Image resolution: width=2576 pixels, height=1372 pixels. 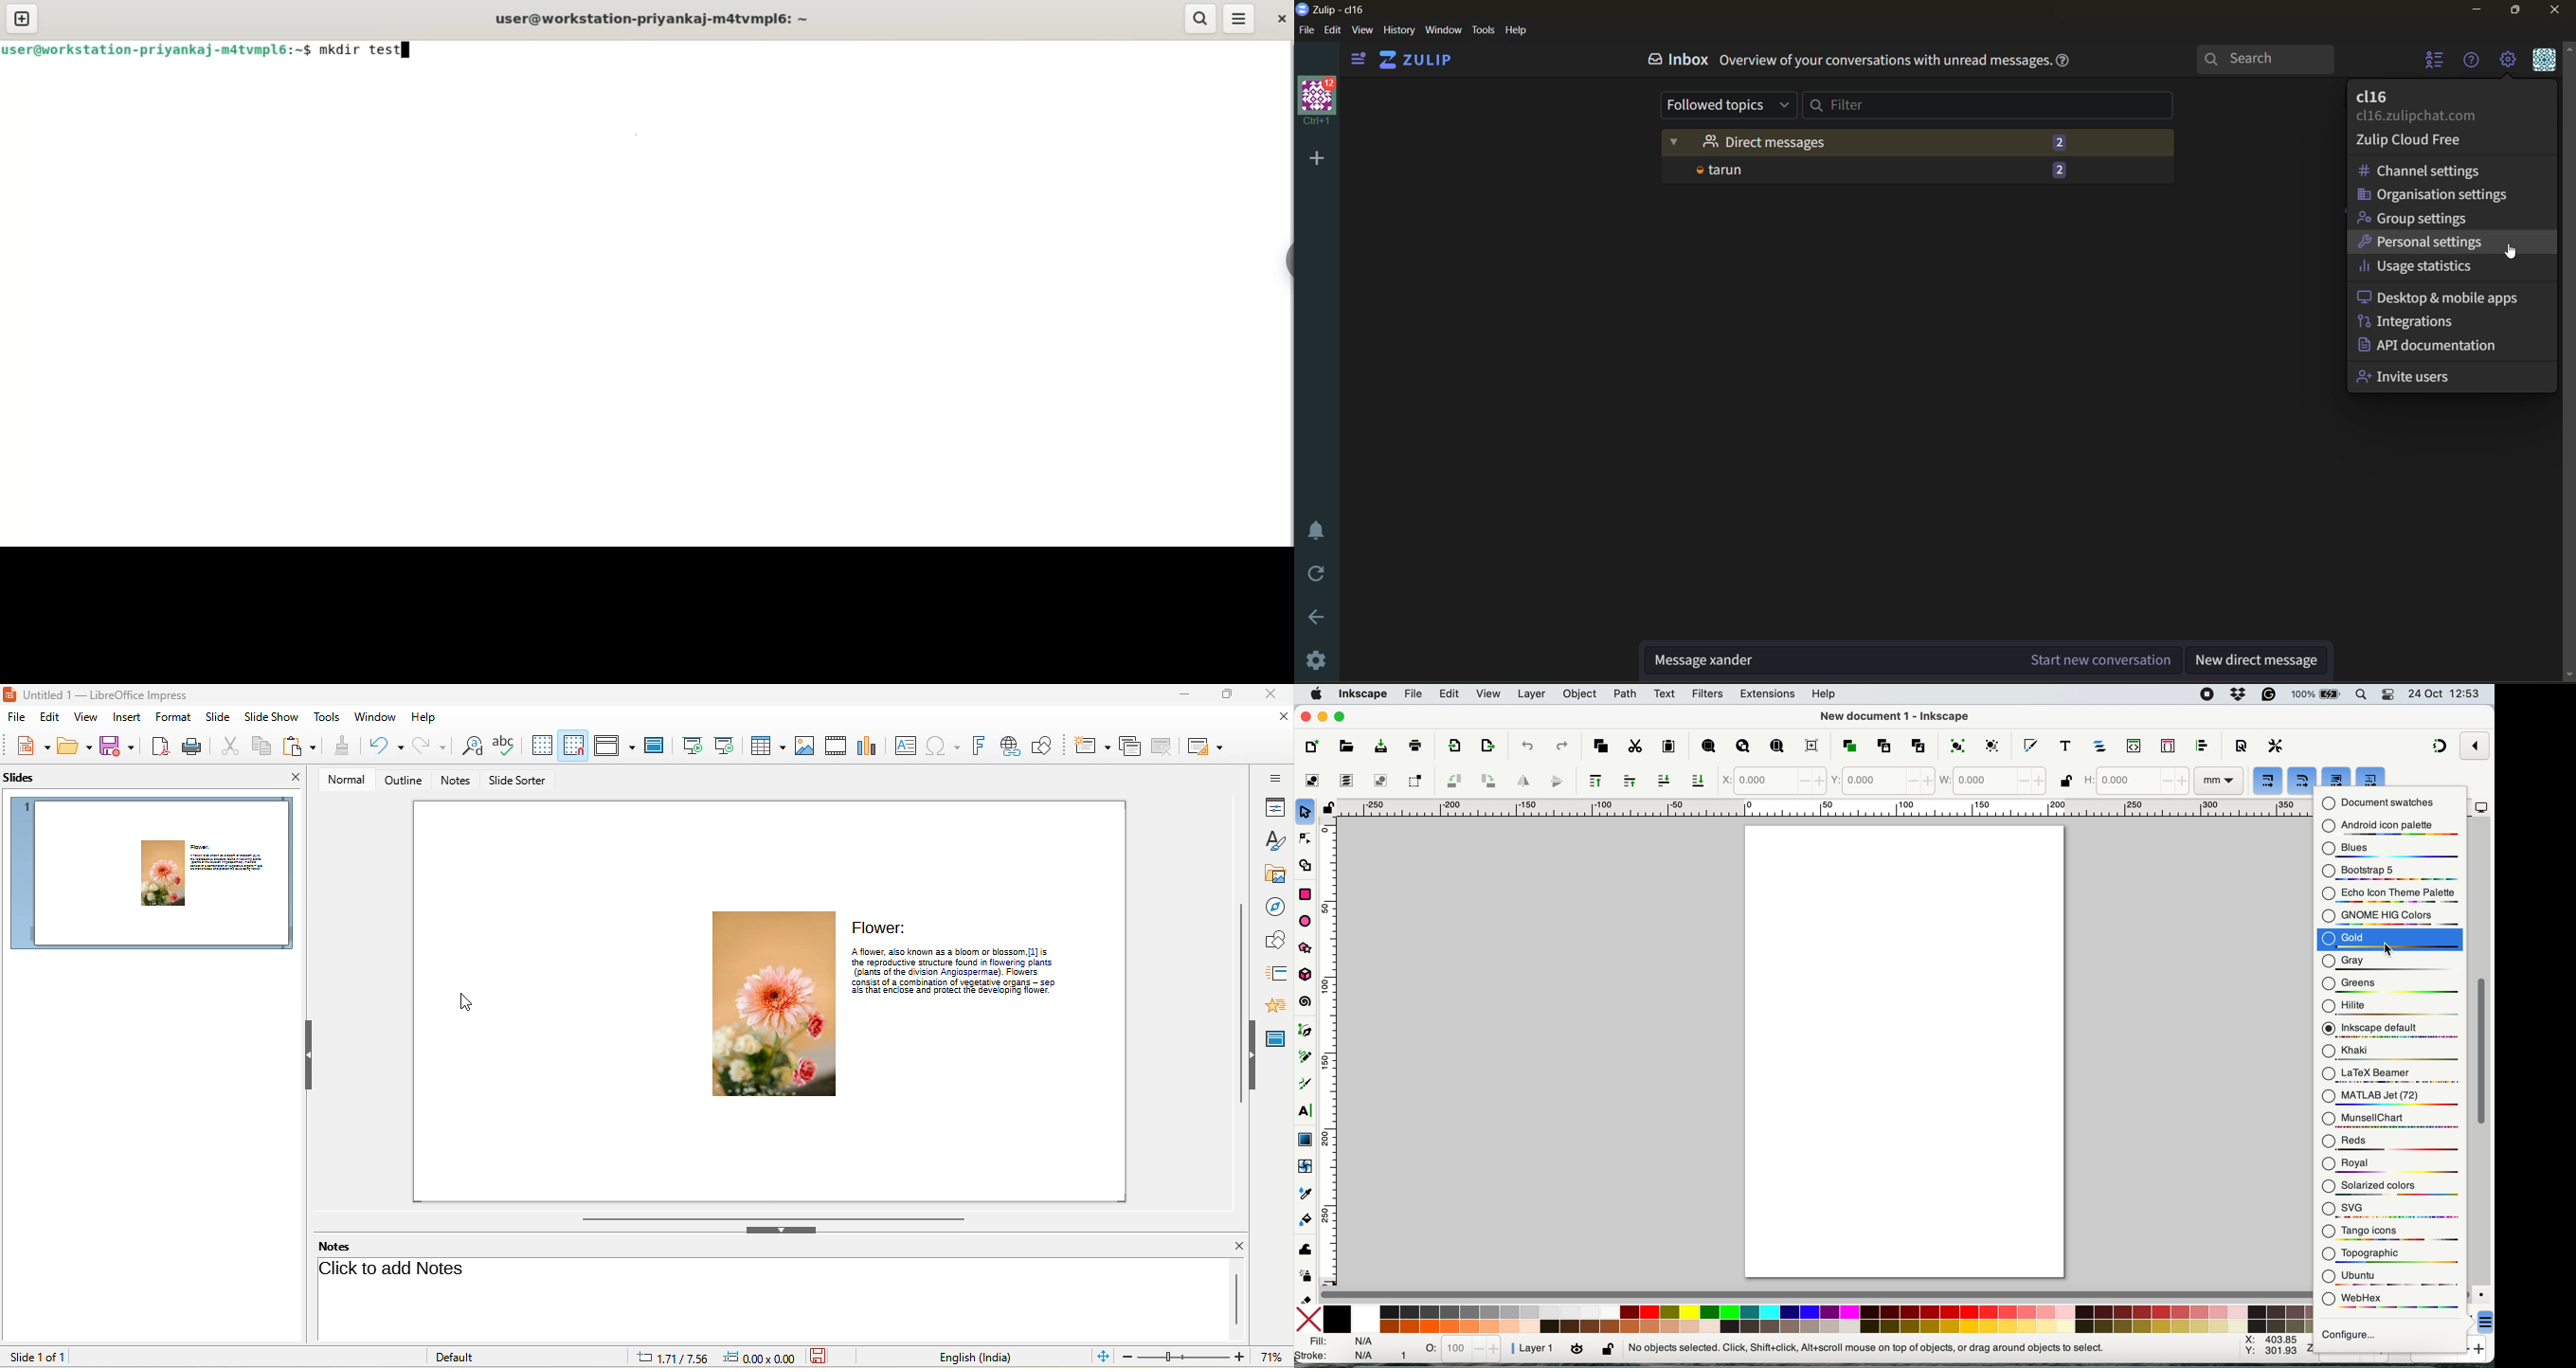 What do you see at coordinates (1319, 661) in the screenshot?
I see `settings` at bounding box center [1319, 661].